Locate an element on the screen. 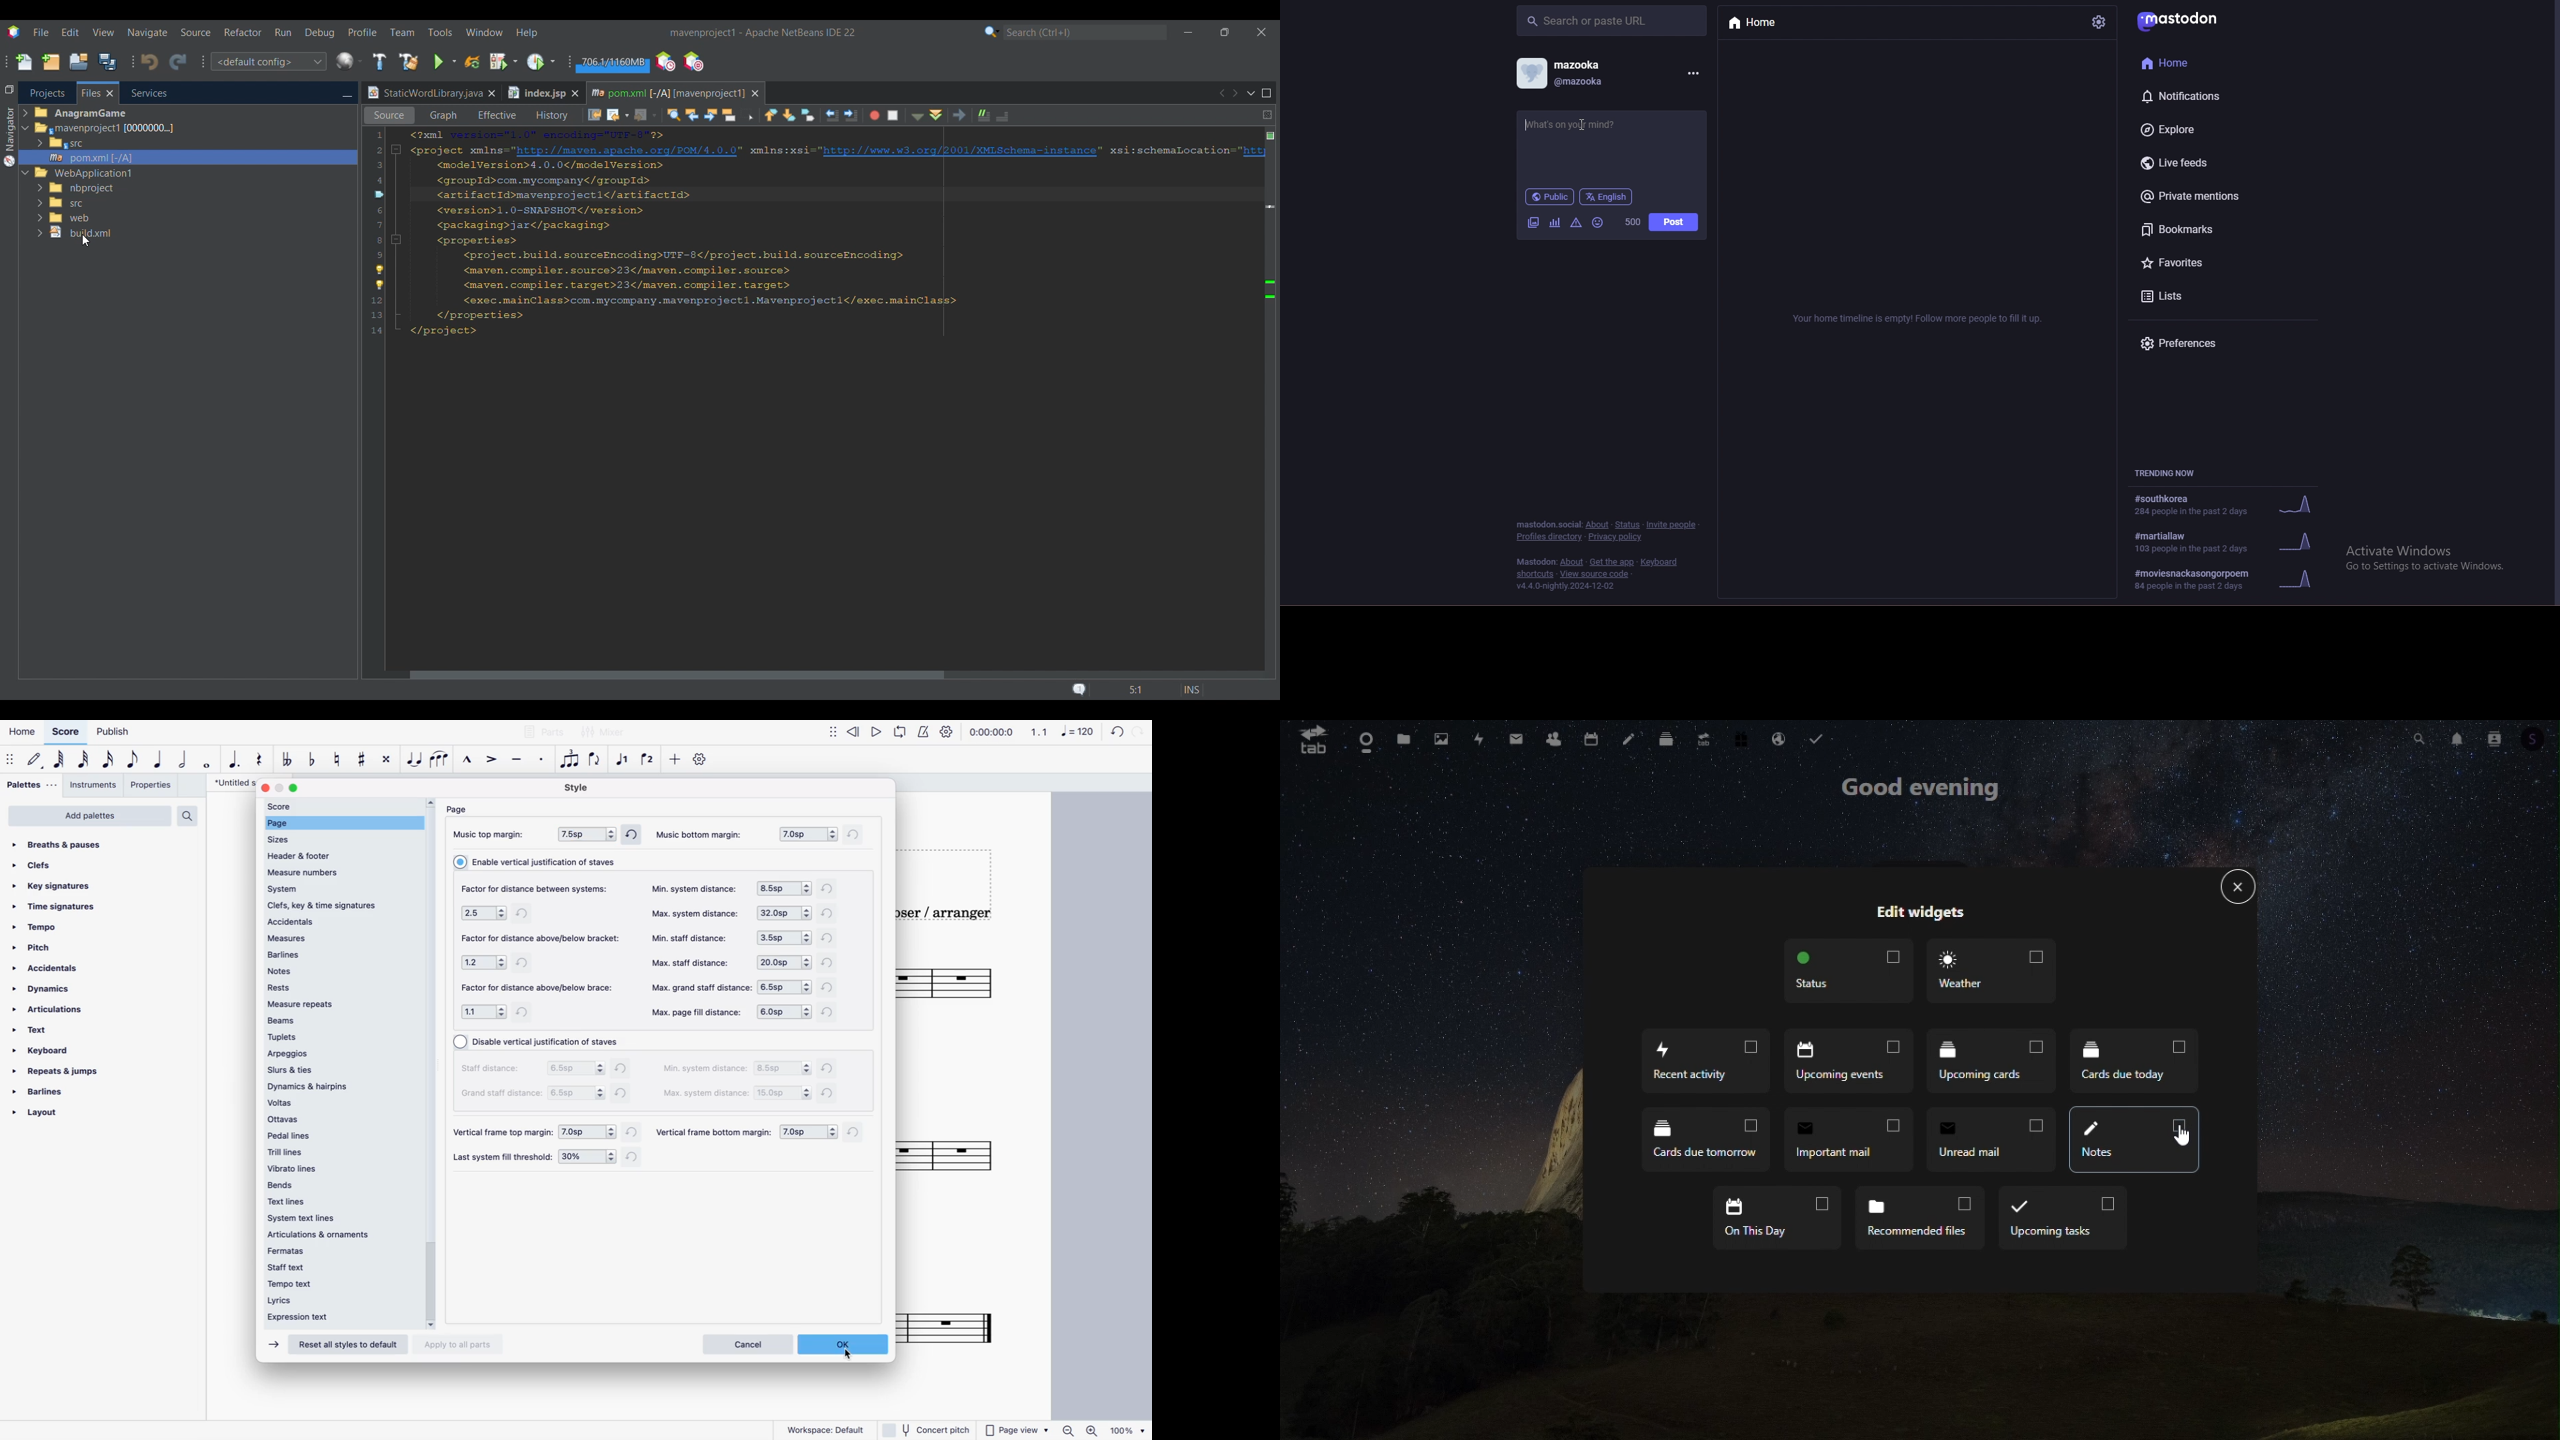 This screenshot has height=1456, width=2576. voltas is located at coordinates (341, 1103).